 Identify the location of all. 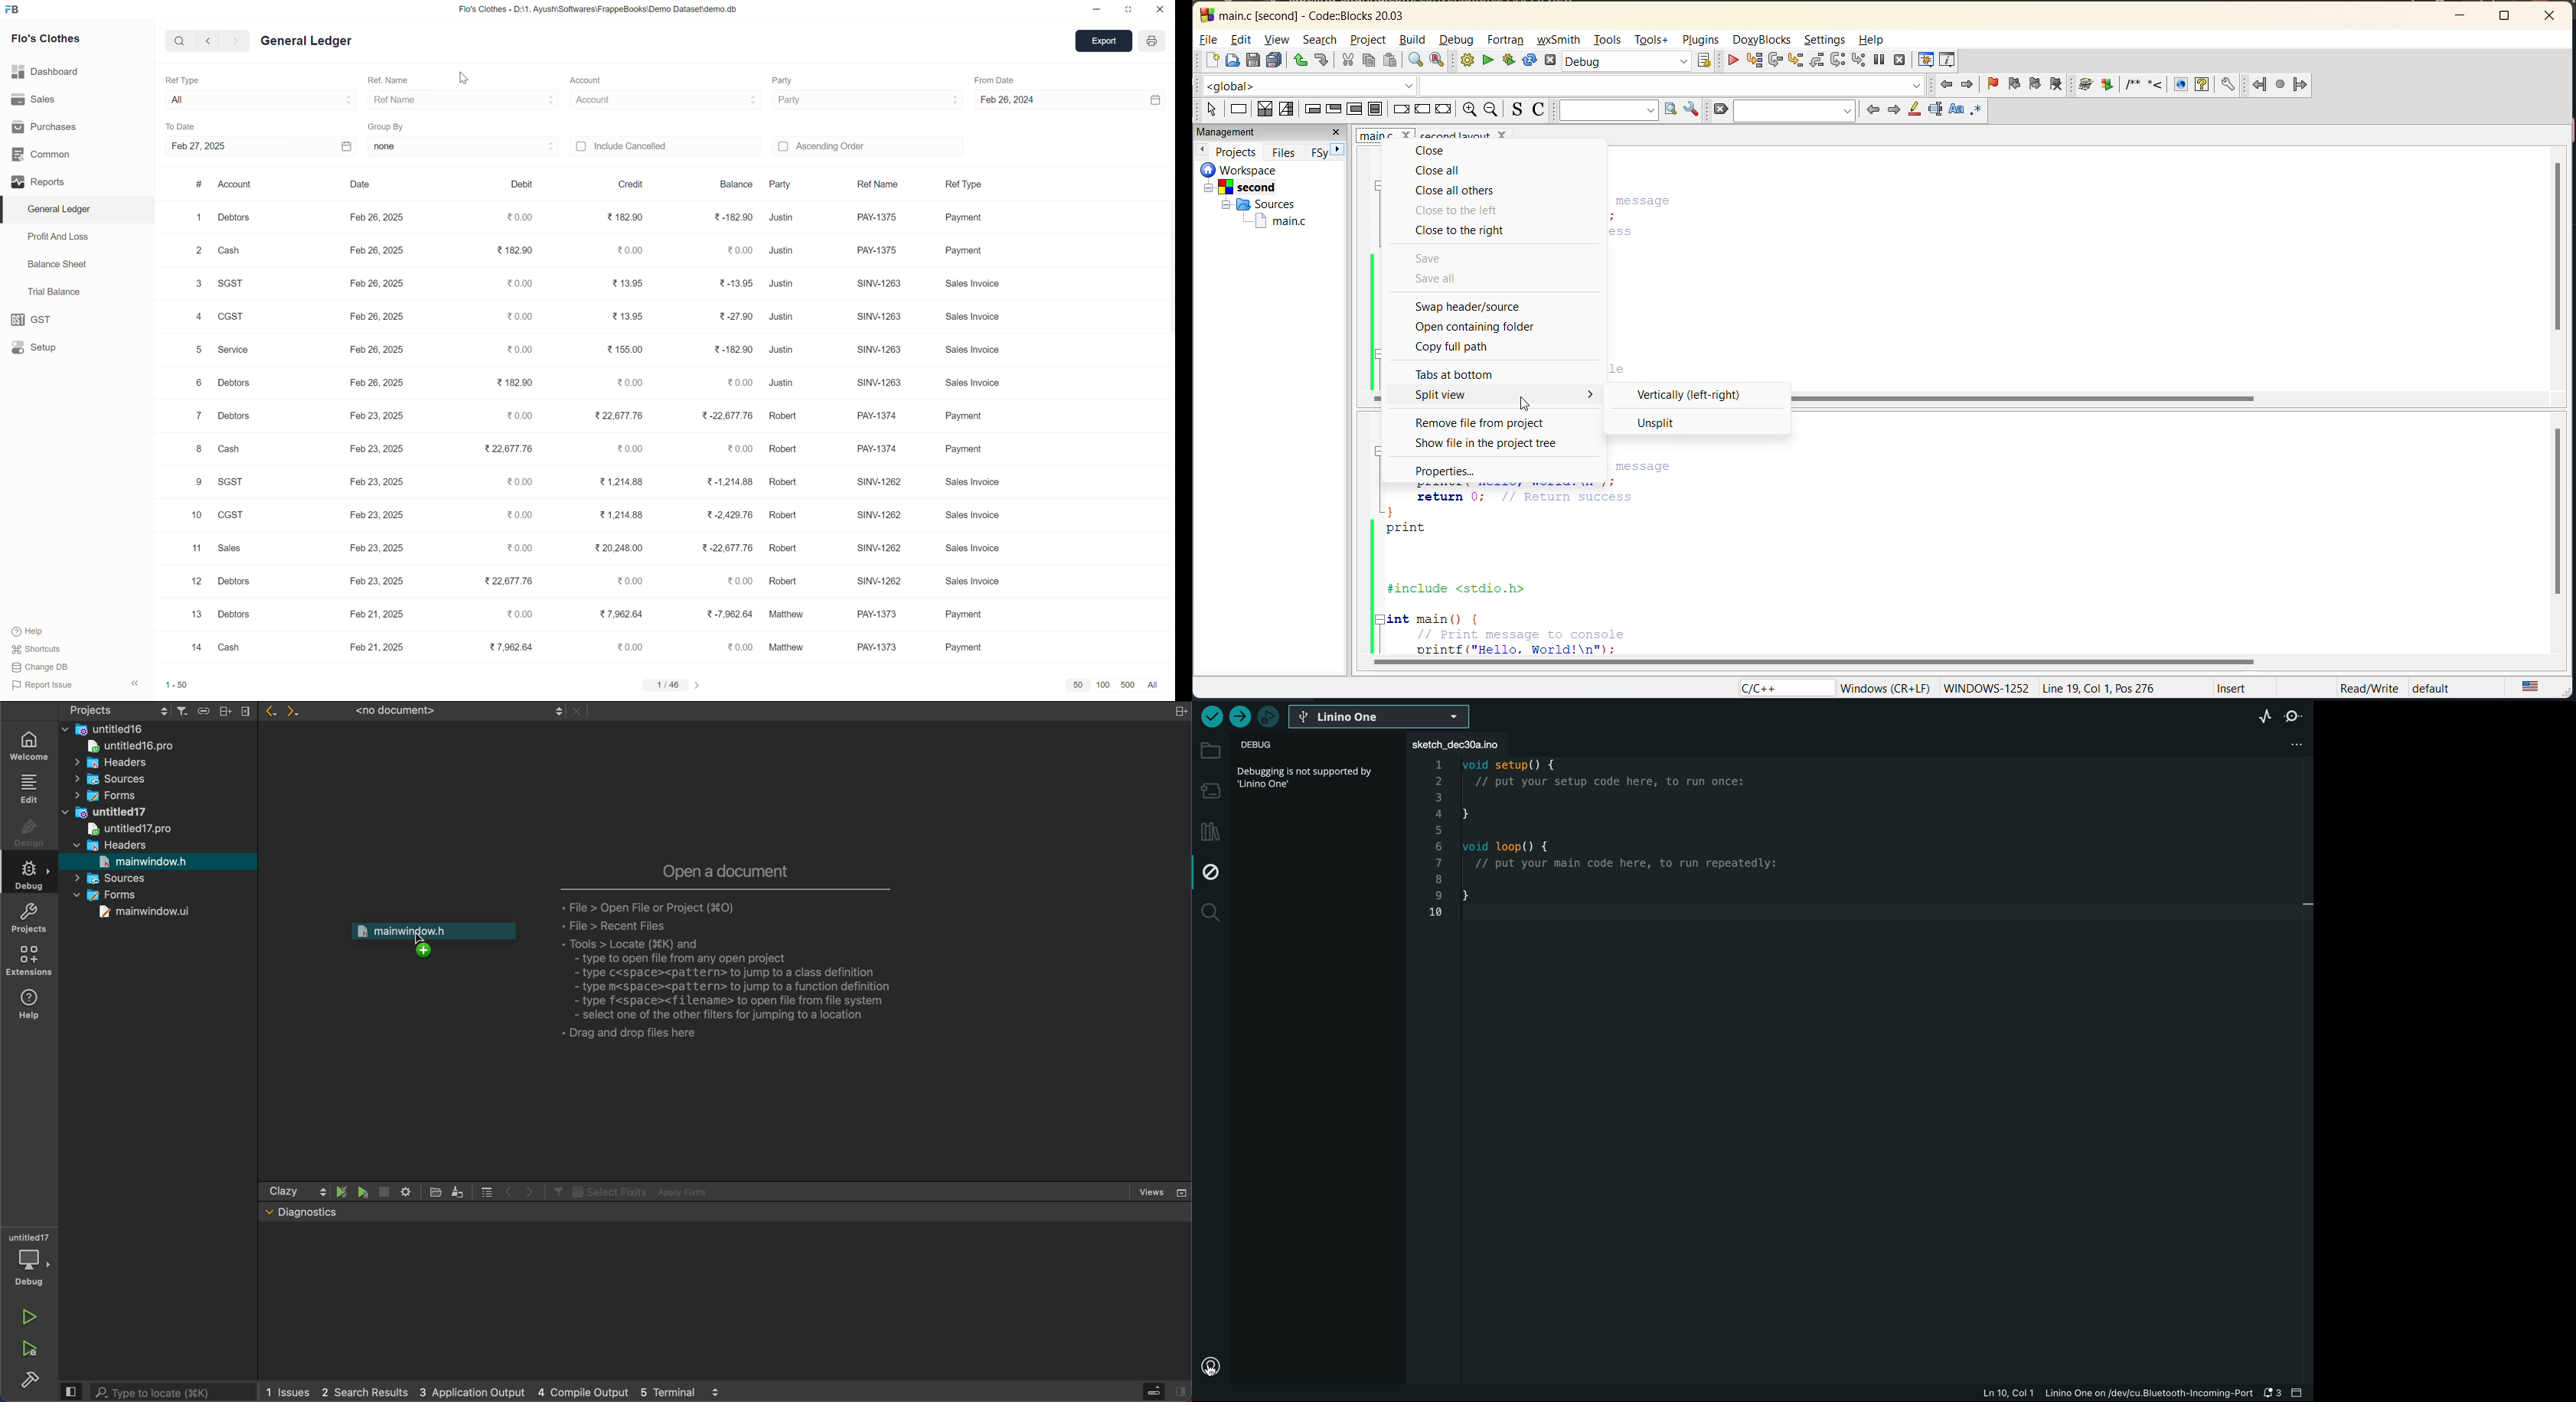
(1152, 685).